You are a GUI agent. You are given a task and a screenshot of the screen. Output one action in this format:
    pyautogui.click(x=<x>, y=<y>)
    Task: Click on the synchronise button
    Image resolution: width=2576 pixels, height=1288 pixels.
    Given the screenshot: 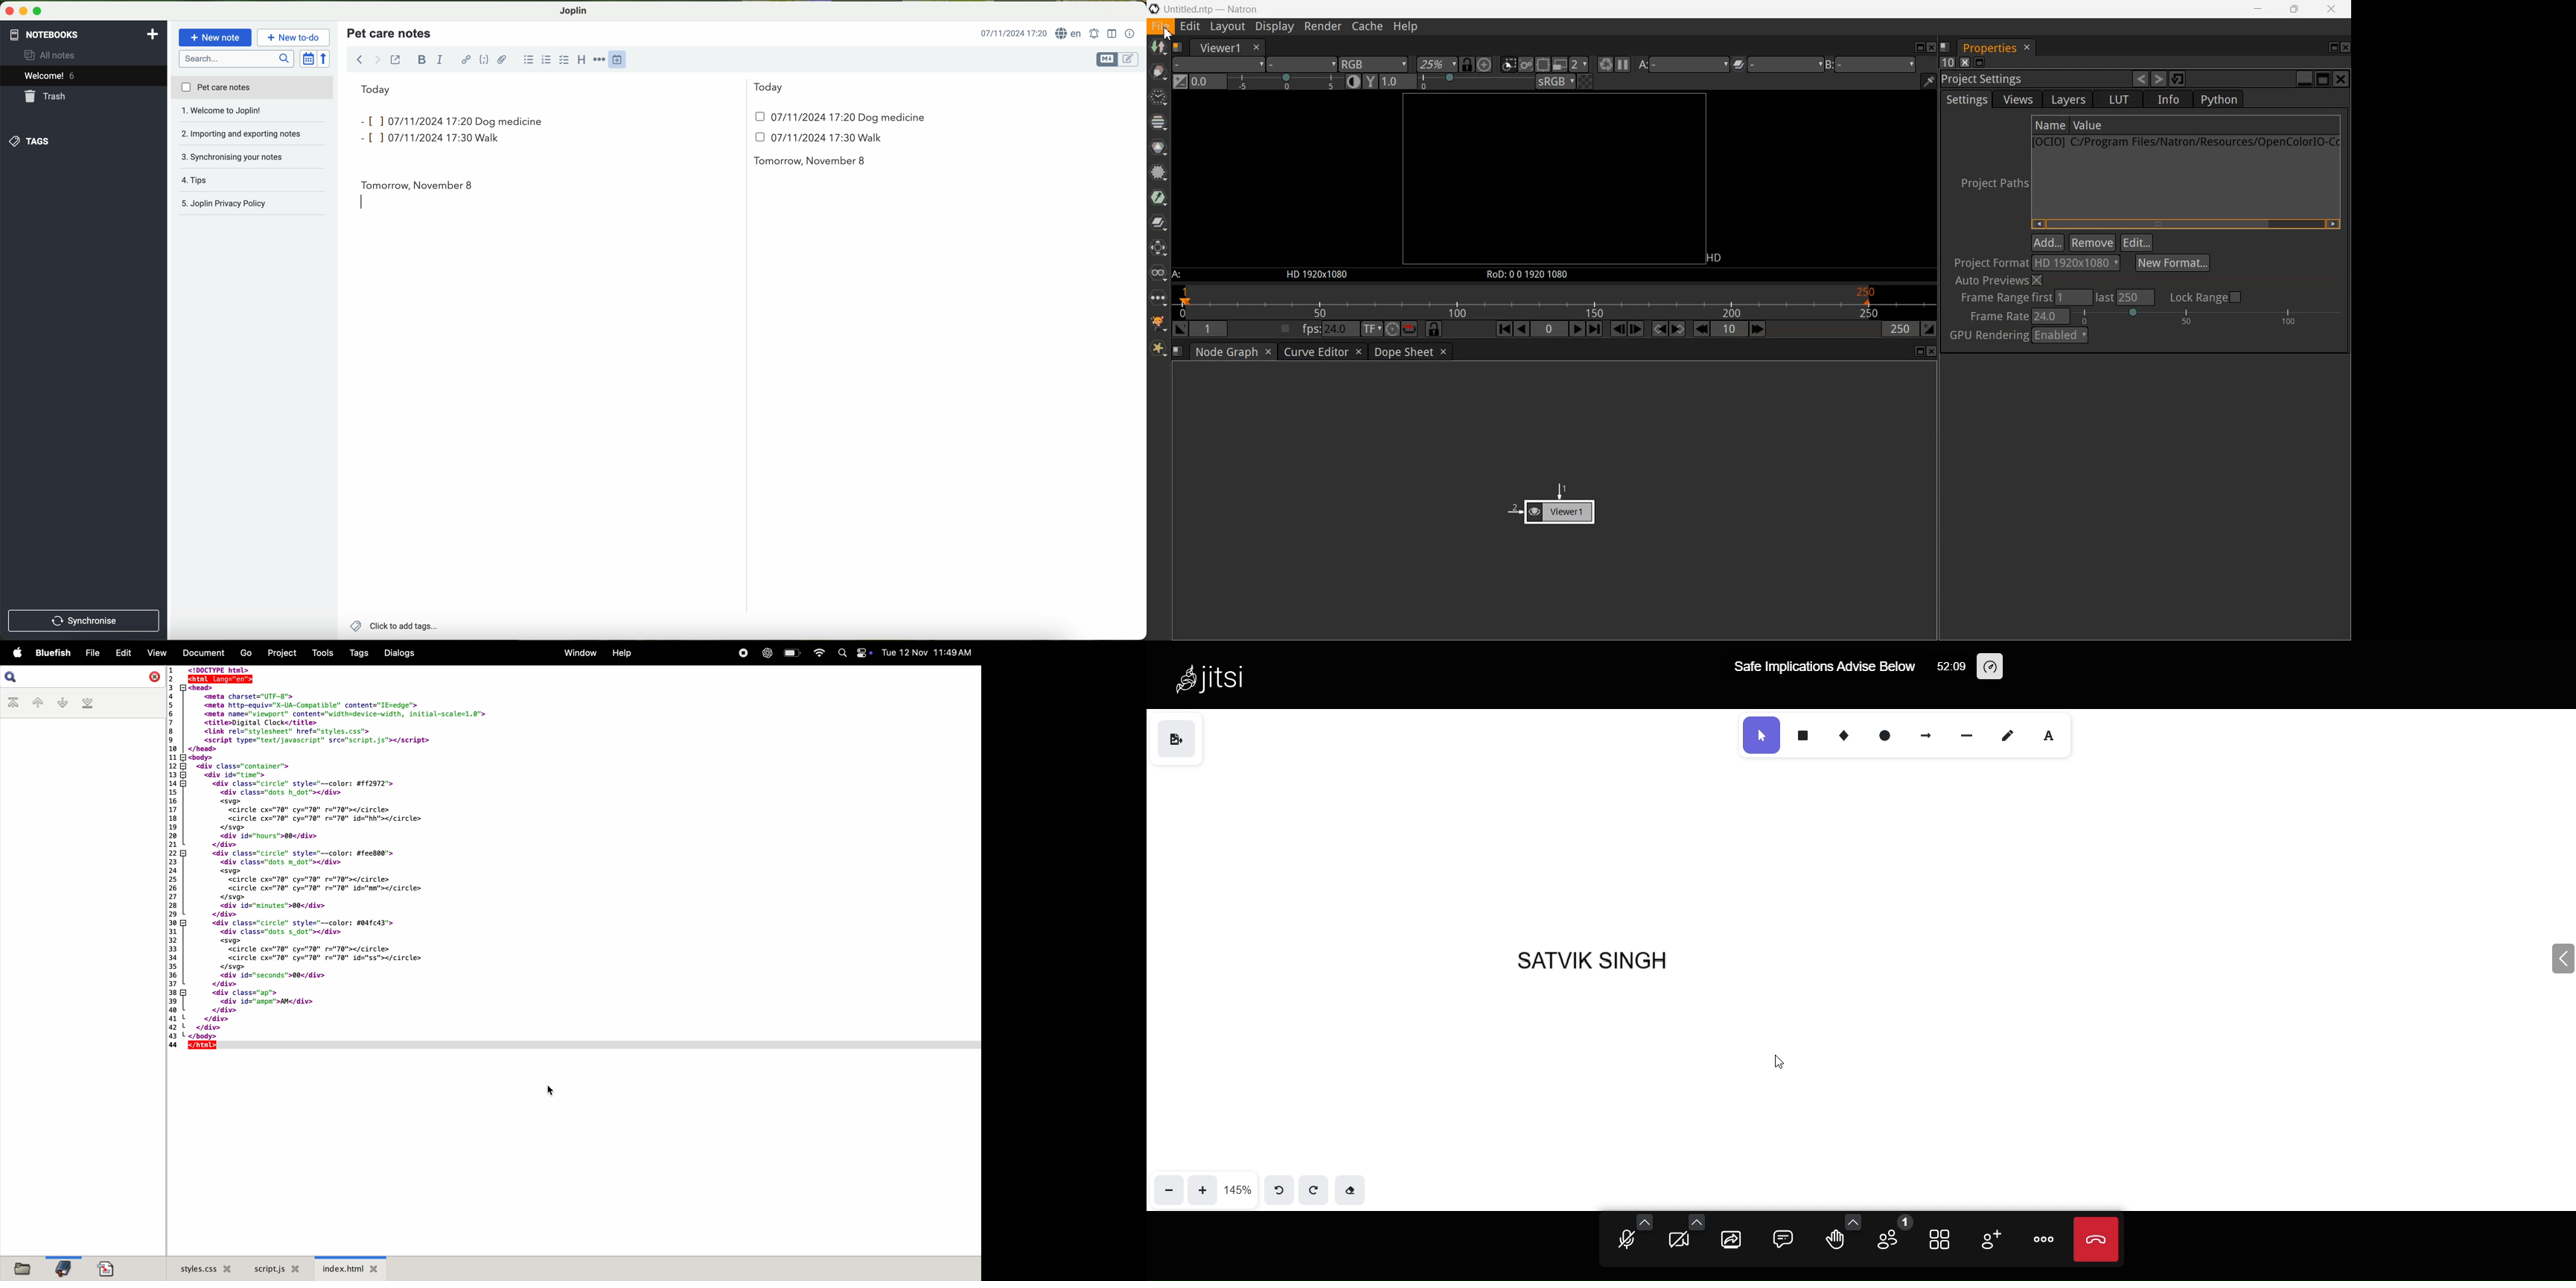 What is the action you would take?
    pyautogui.click(x=84, y=620)
    